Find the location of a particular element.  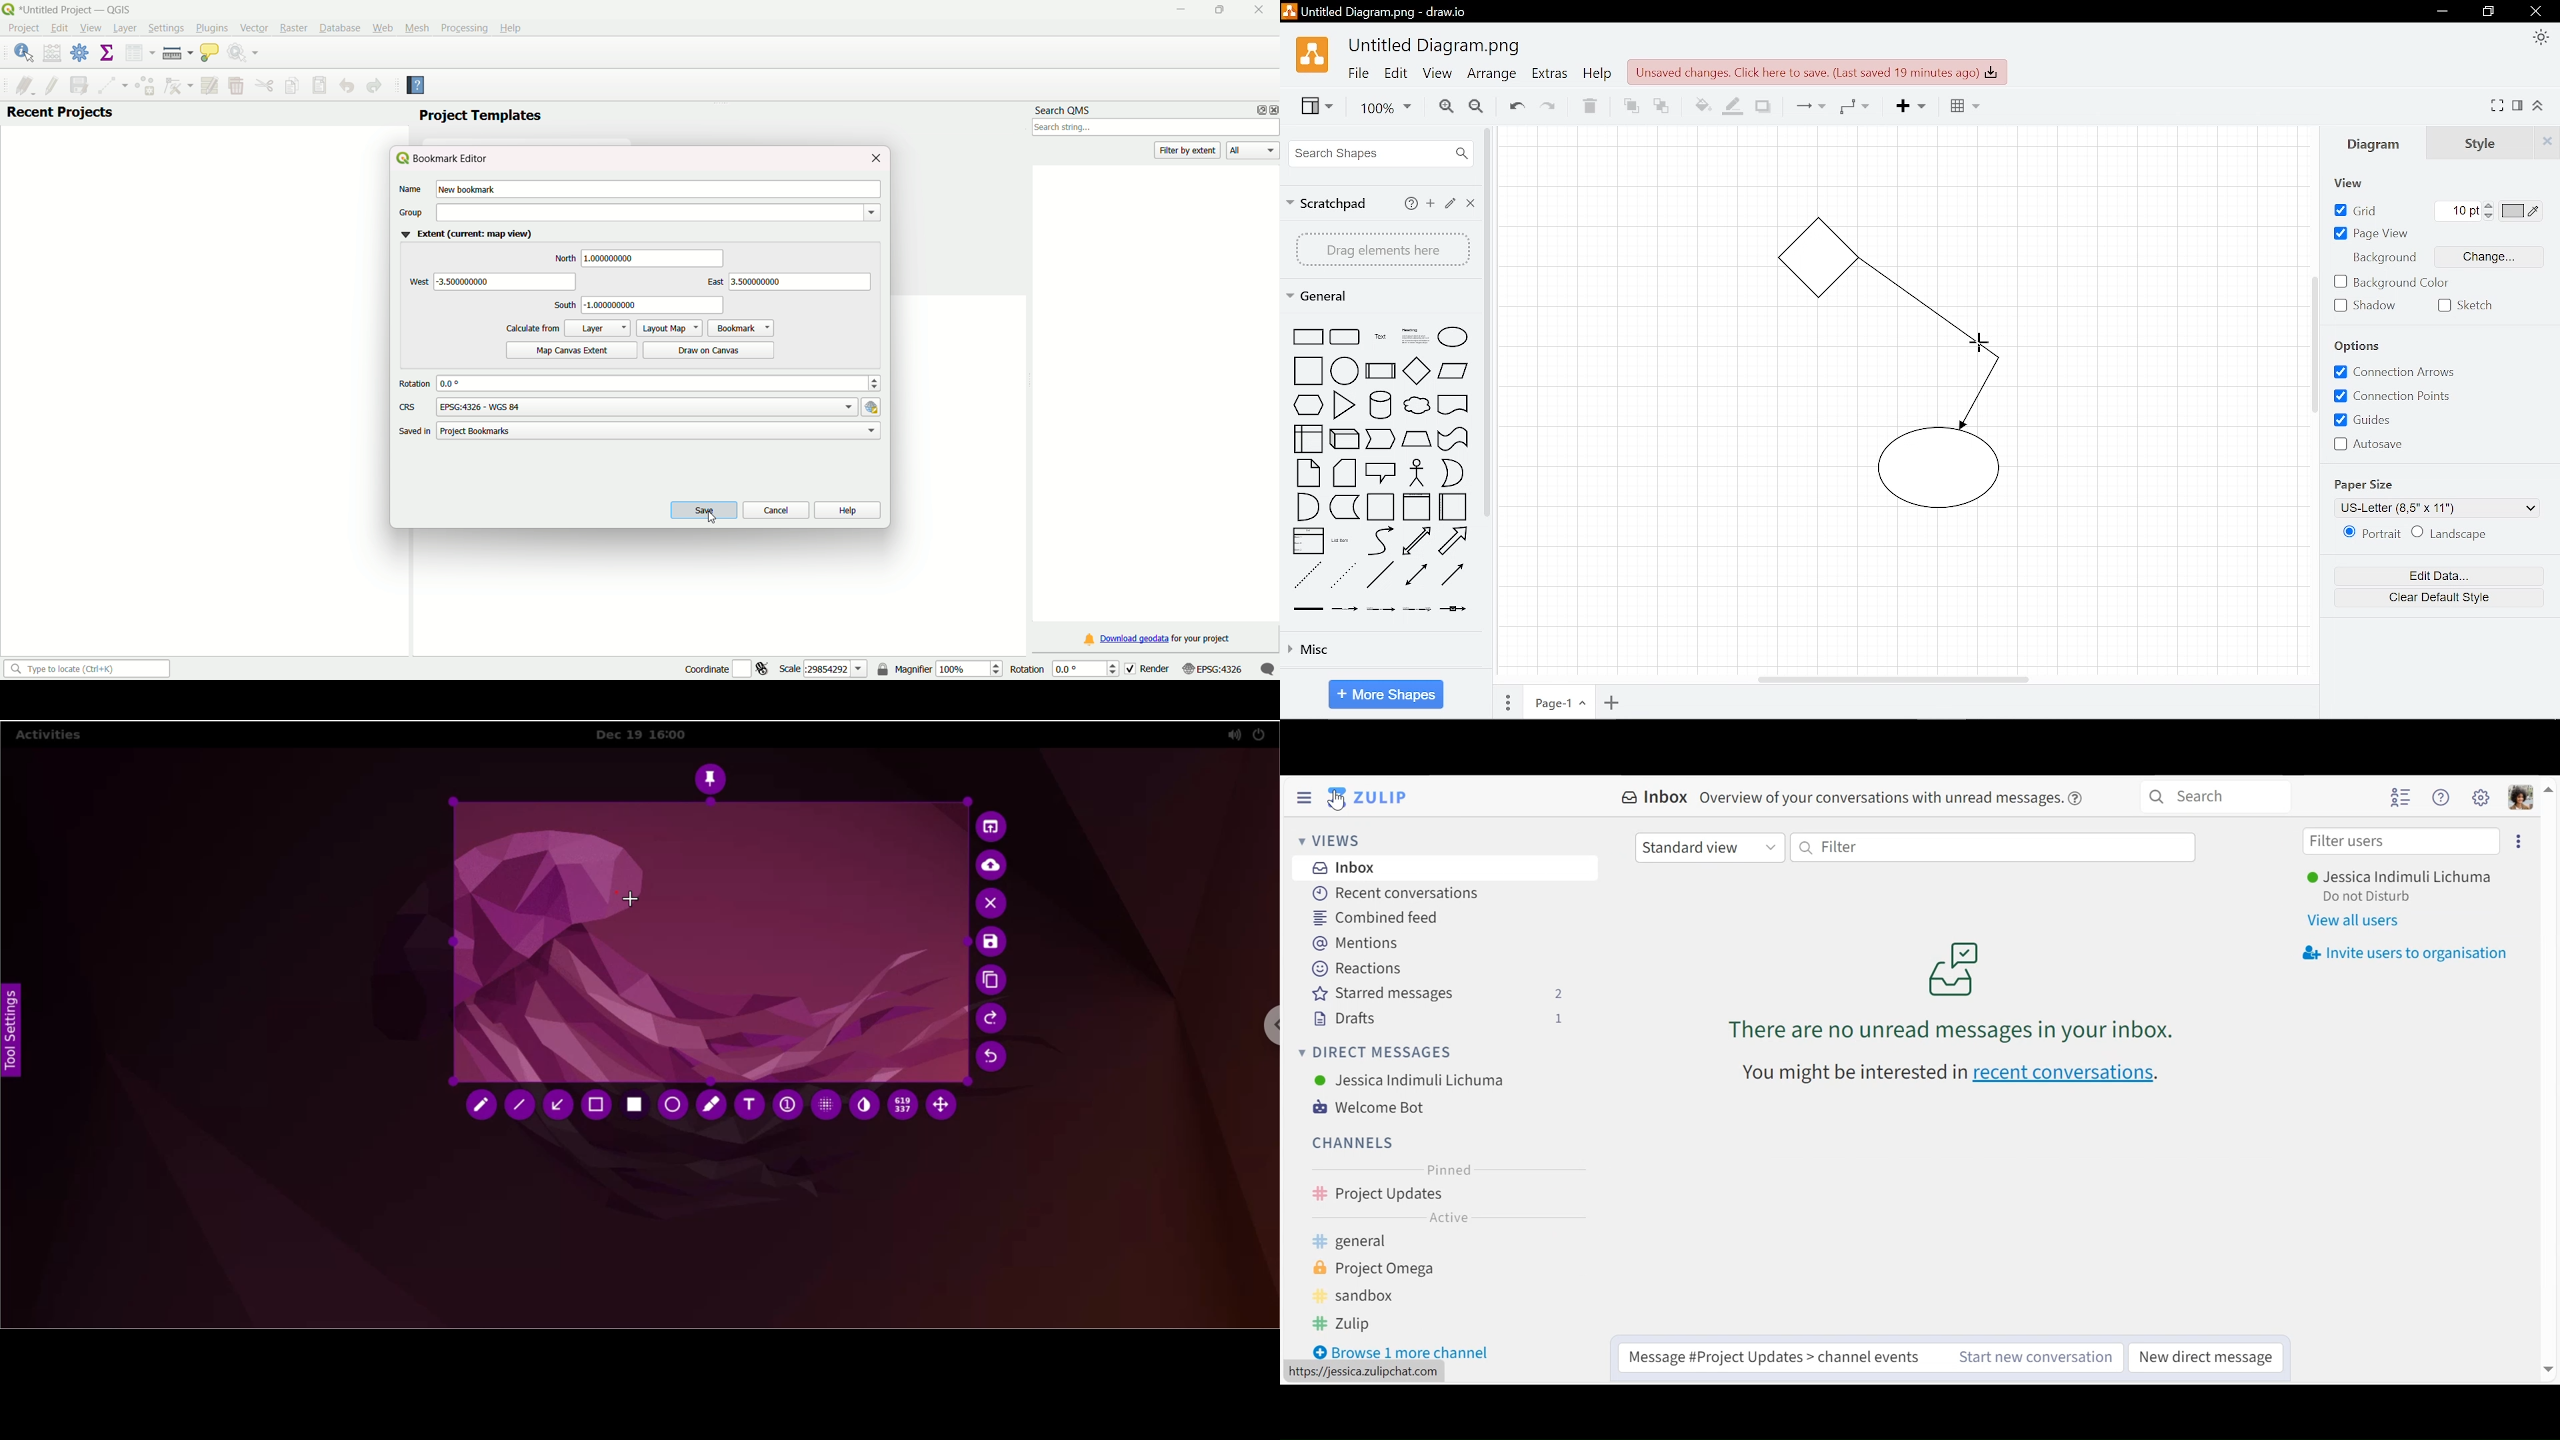

Combined feed is located at coordinates (1378, 917).